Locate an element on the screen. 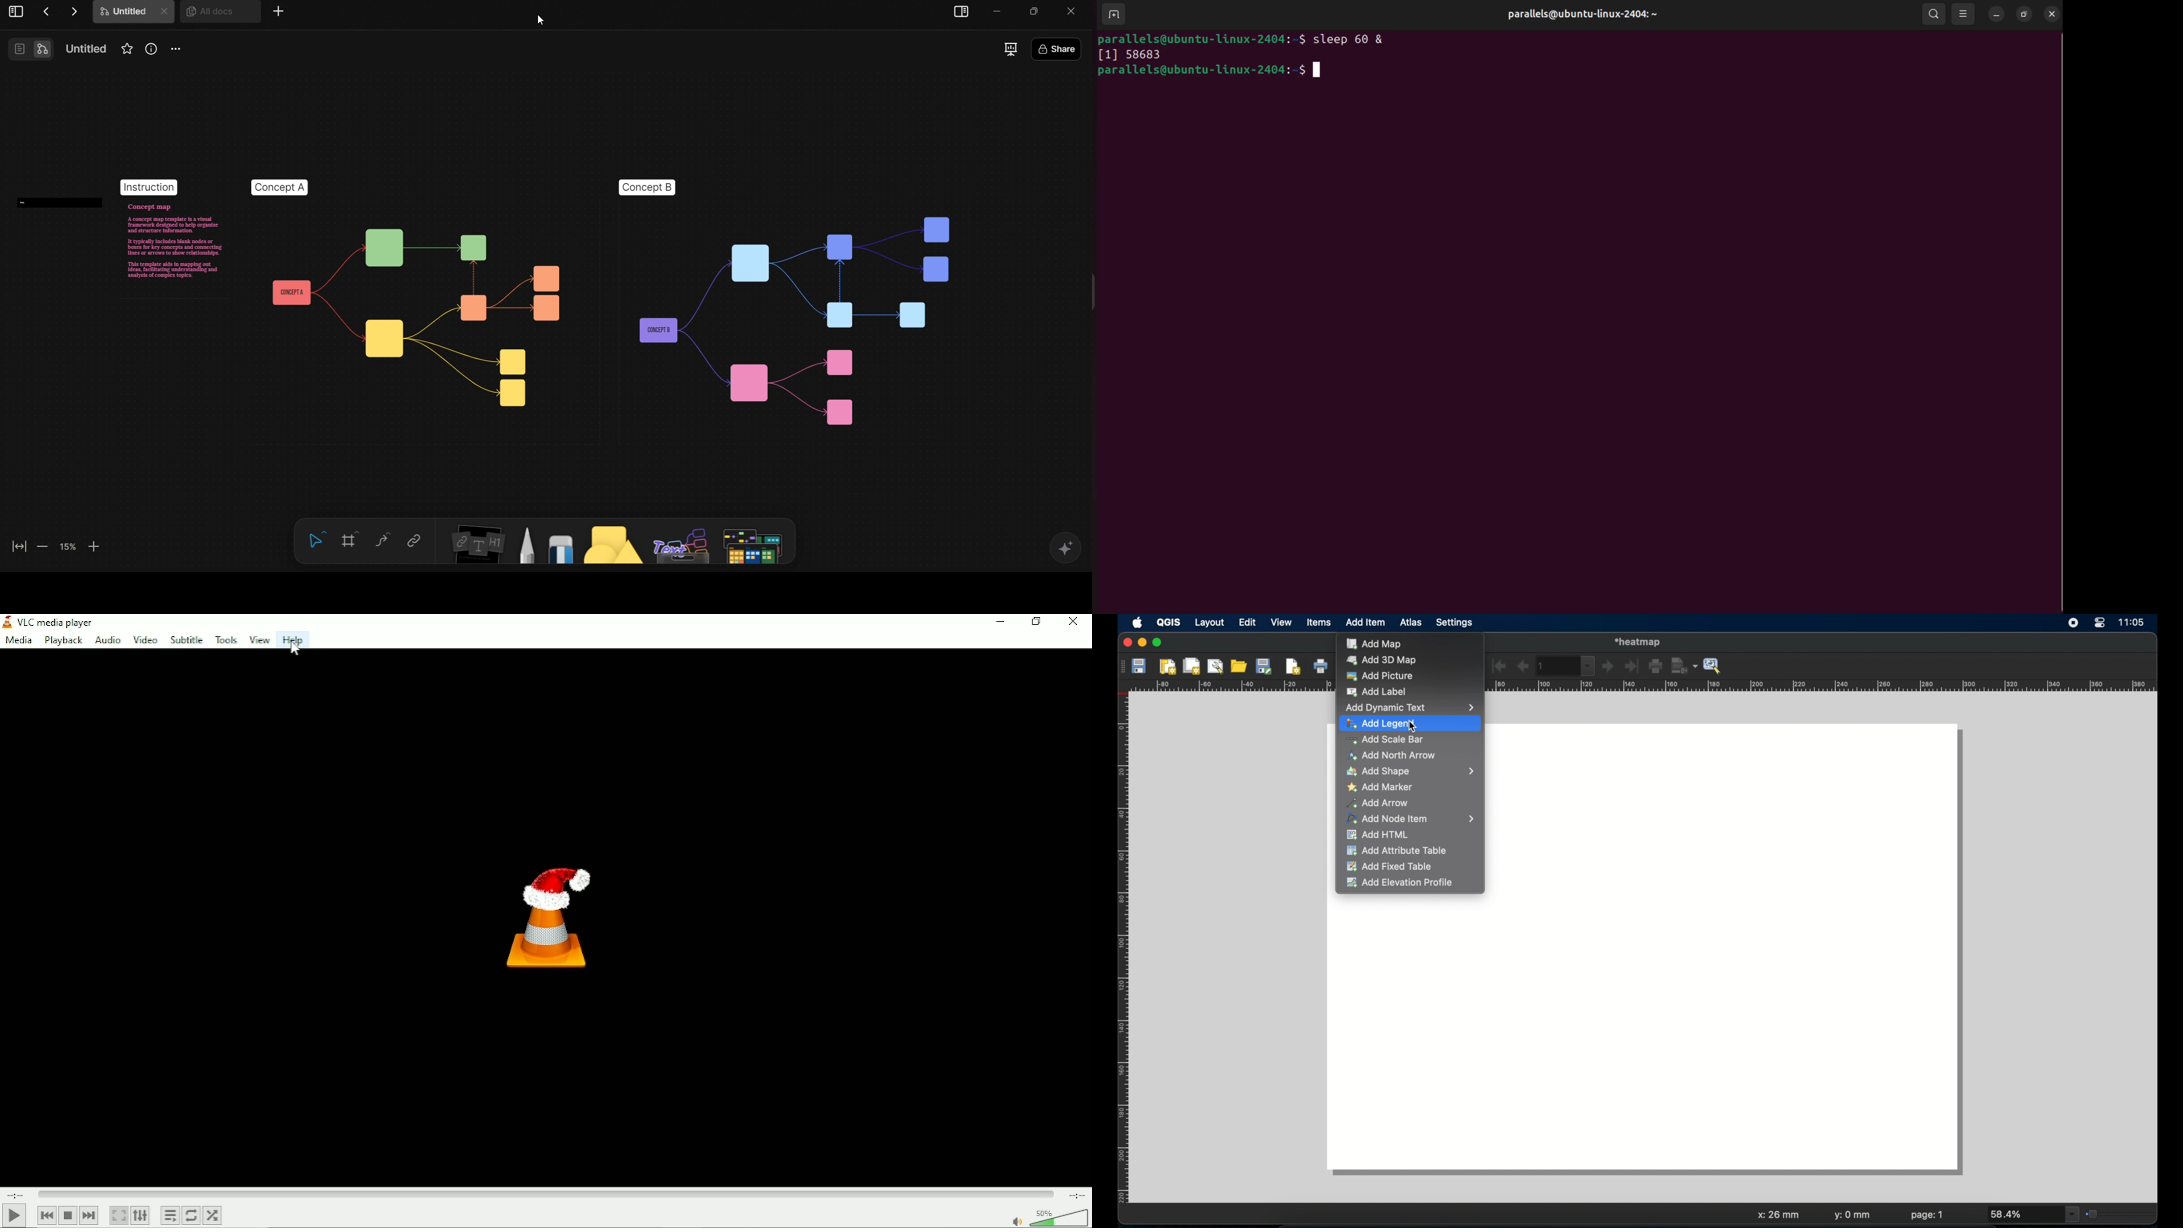  Help is located at coordinates (293, 640).